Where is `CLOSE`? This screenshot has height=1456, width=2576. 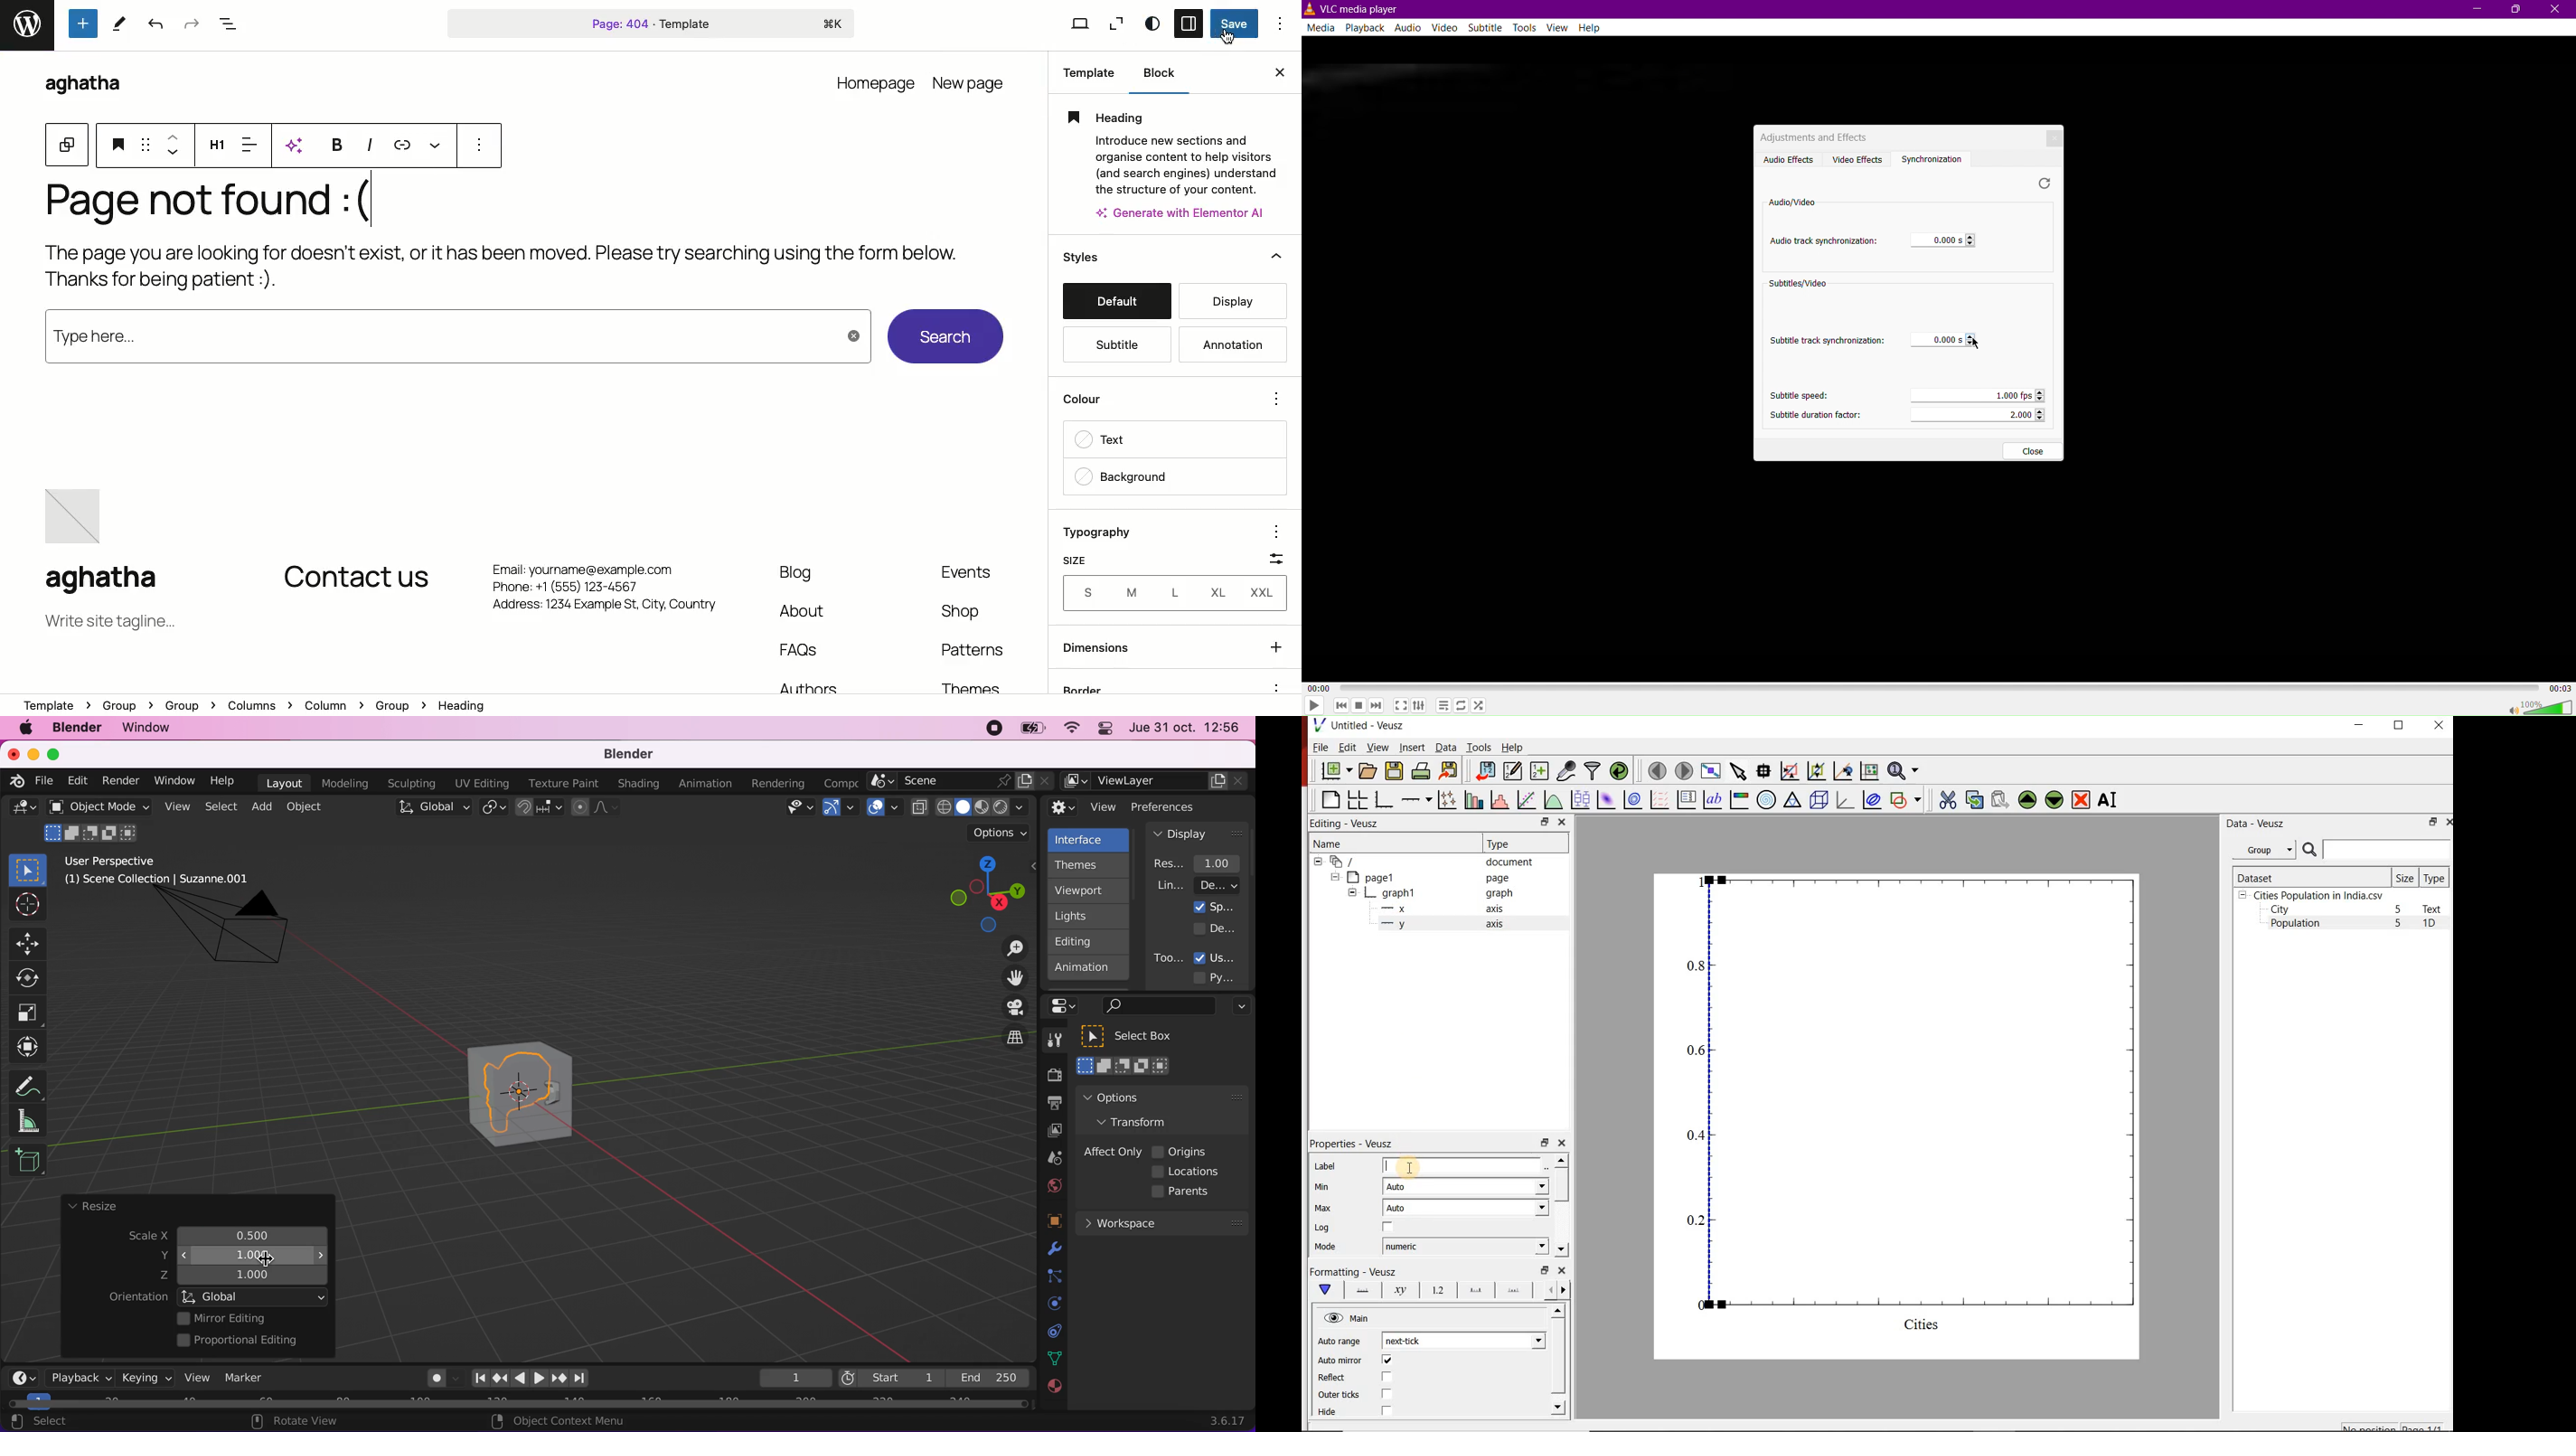 CLOSE is located at coordinates (2438, 727).